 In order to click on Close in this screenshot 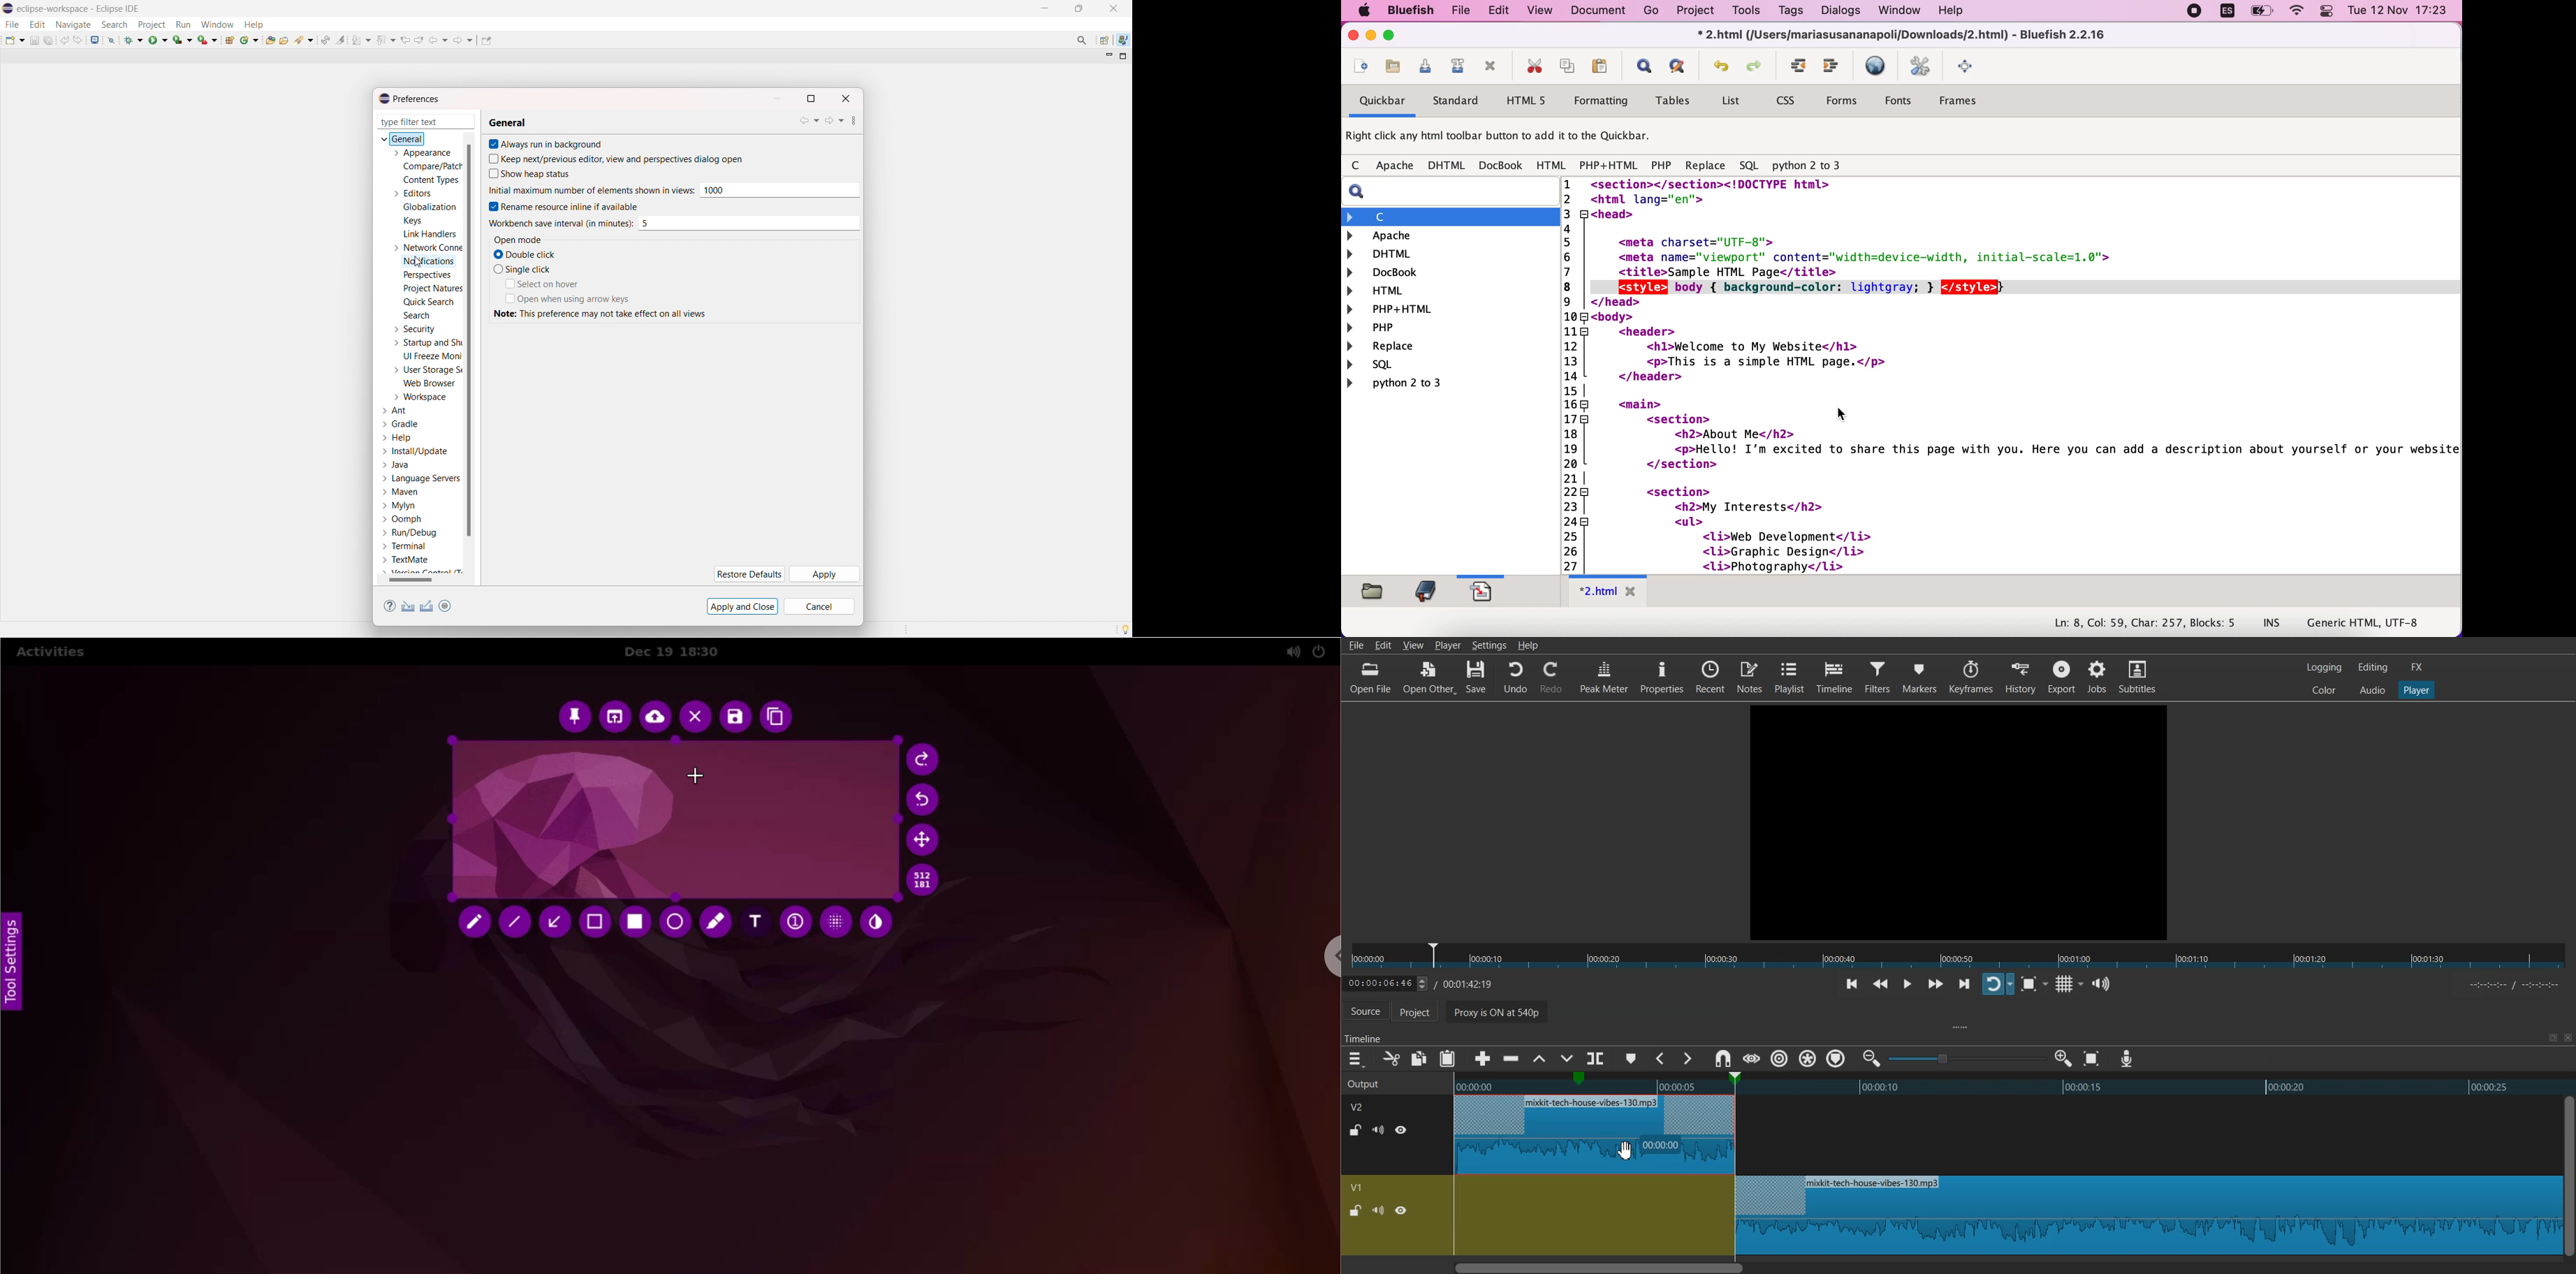, I will do `click(2567, 1038)`.